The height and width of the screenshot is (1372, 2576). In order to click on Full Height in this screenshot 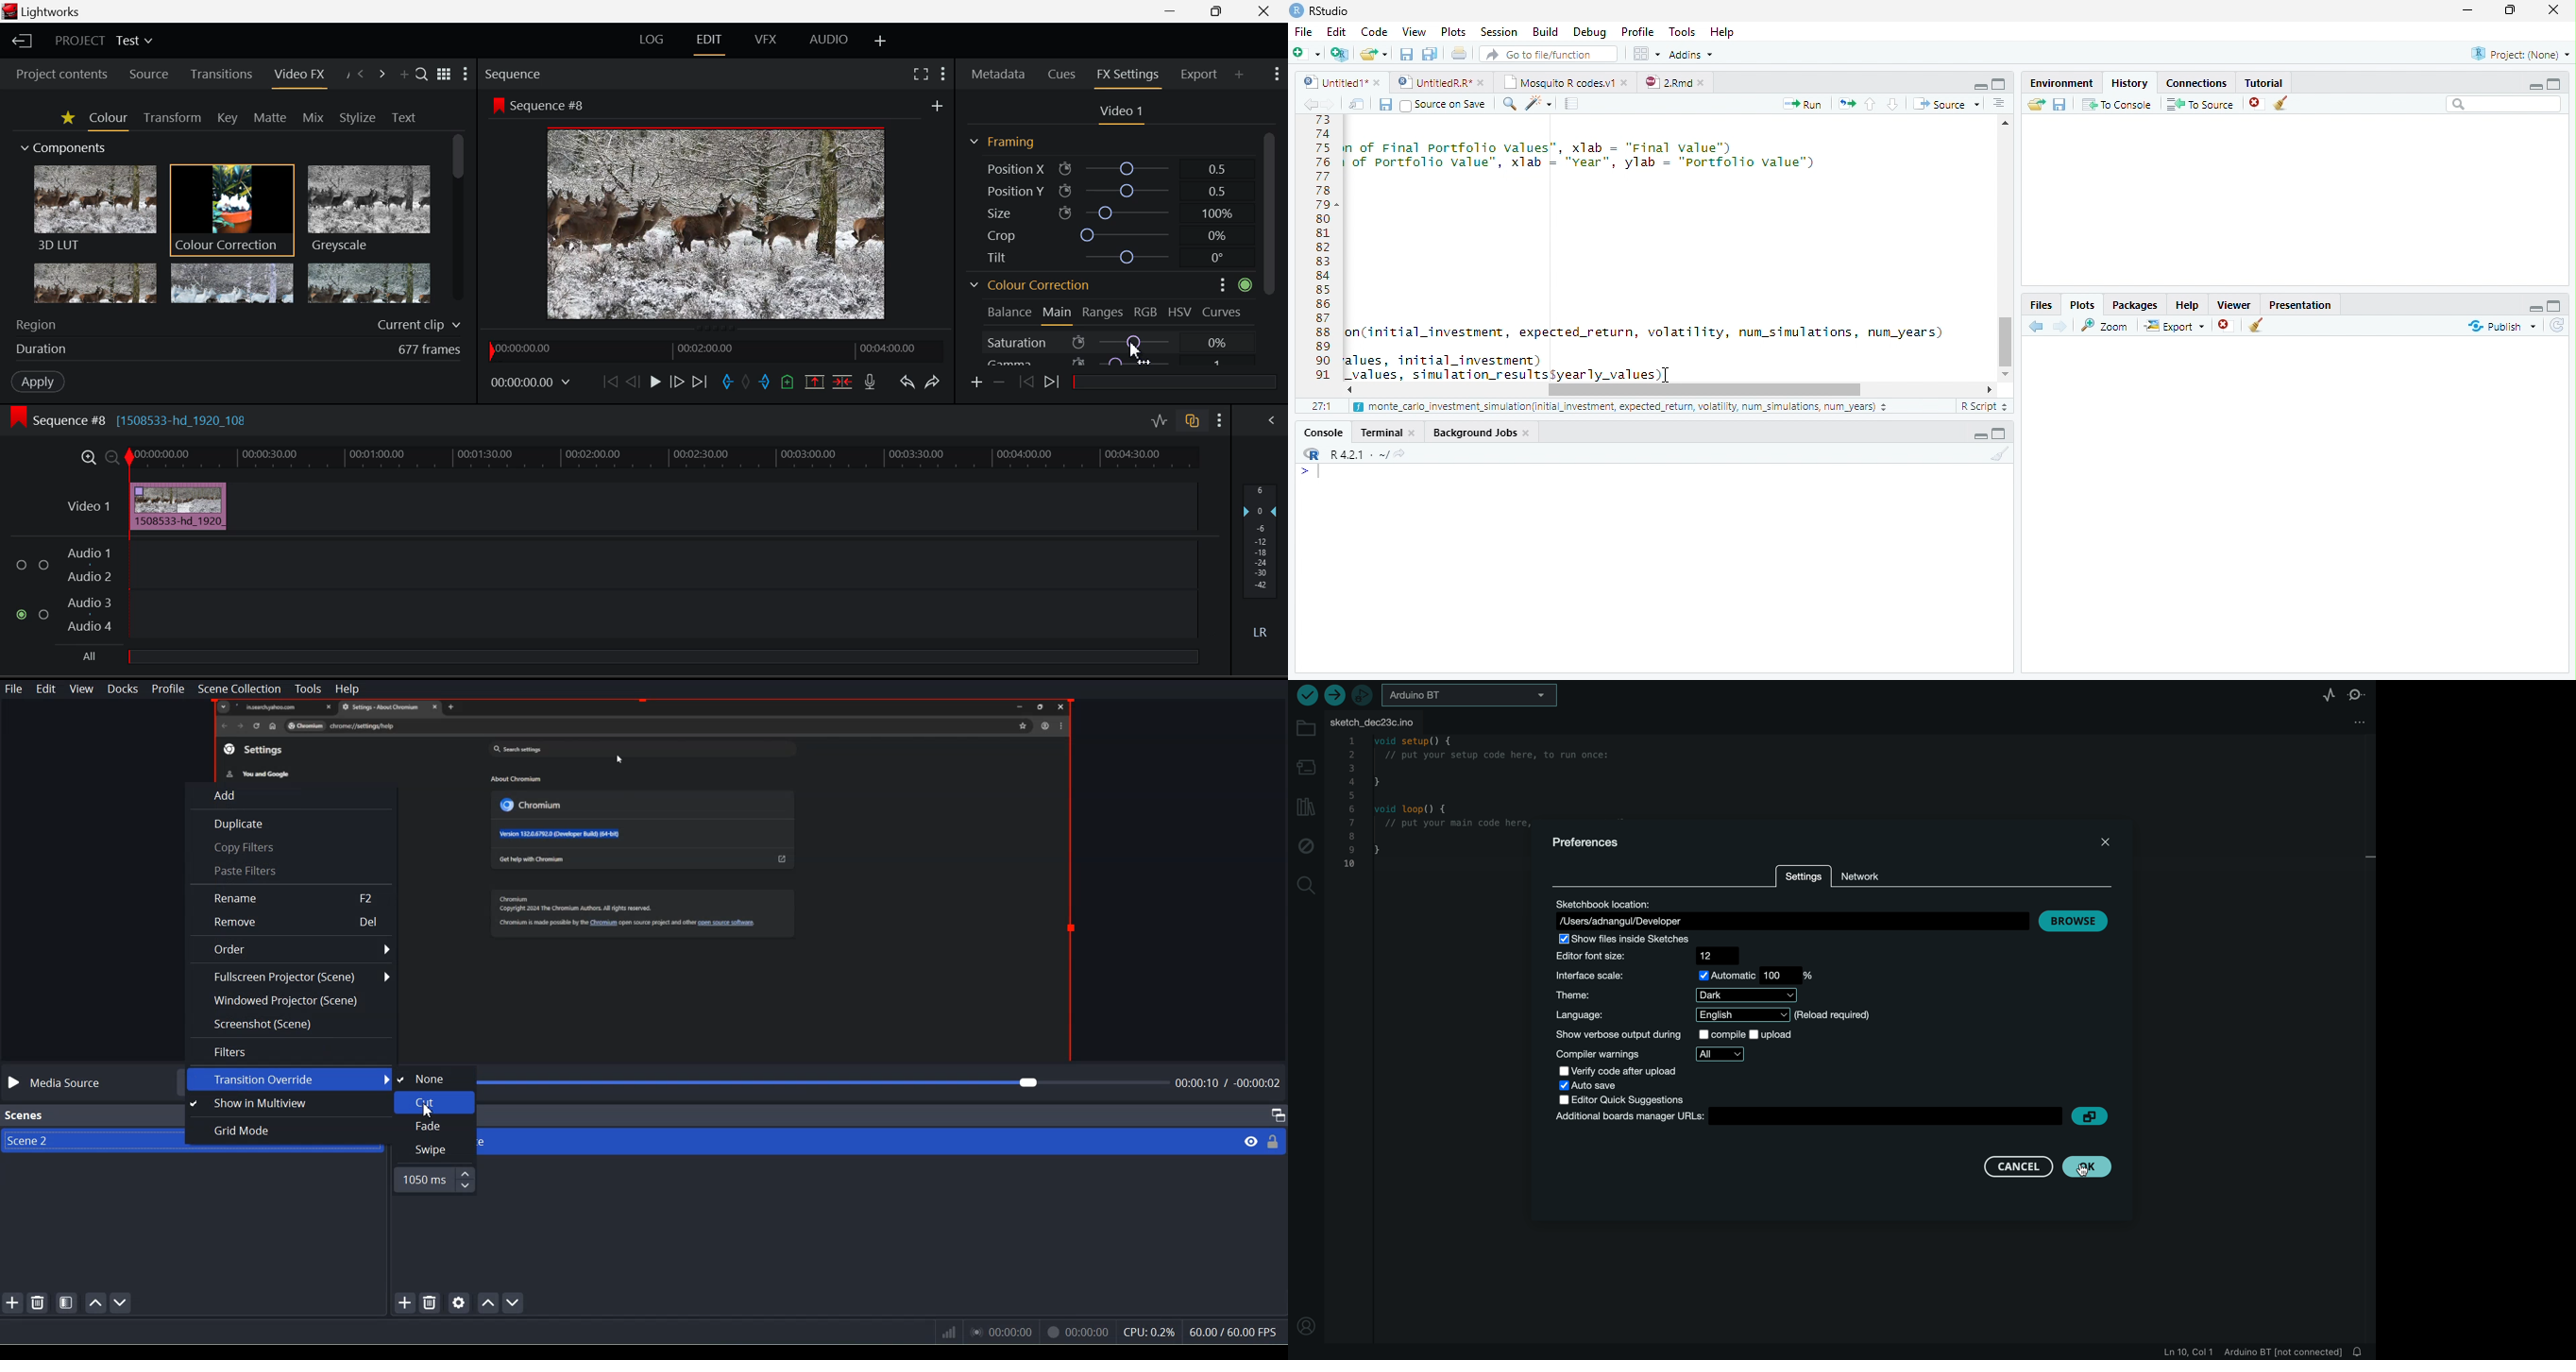, I will do `click(2000, 83)`.